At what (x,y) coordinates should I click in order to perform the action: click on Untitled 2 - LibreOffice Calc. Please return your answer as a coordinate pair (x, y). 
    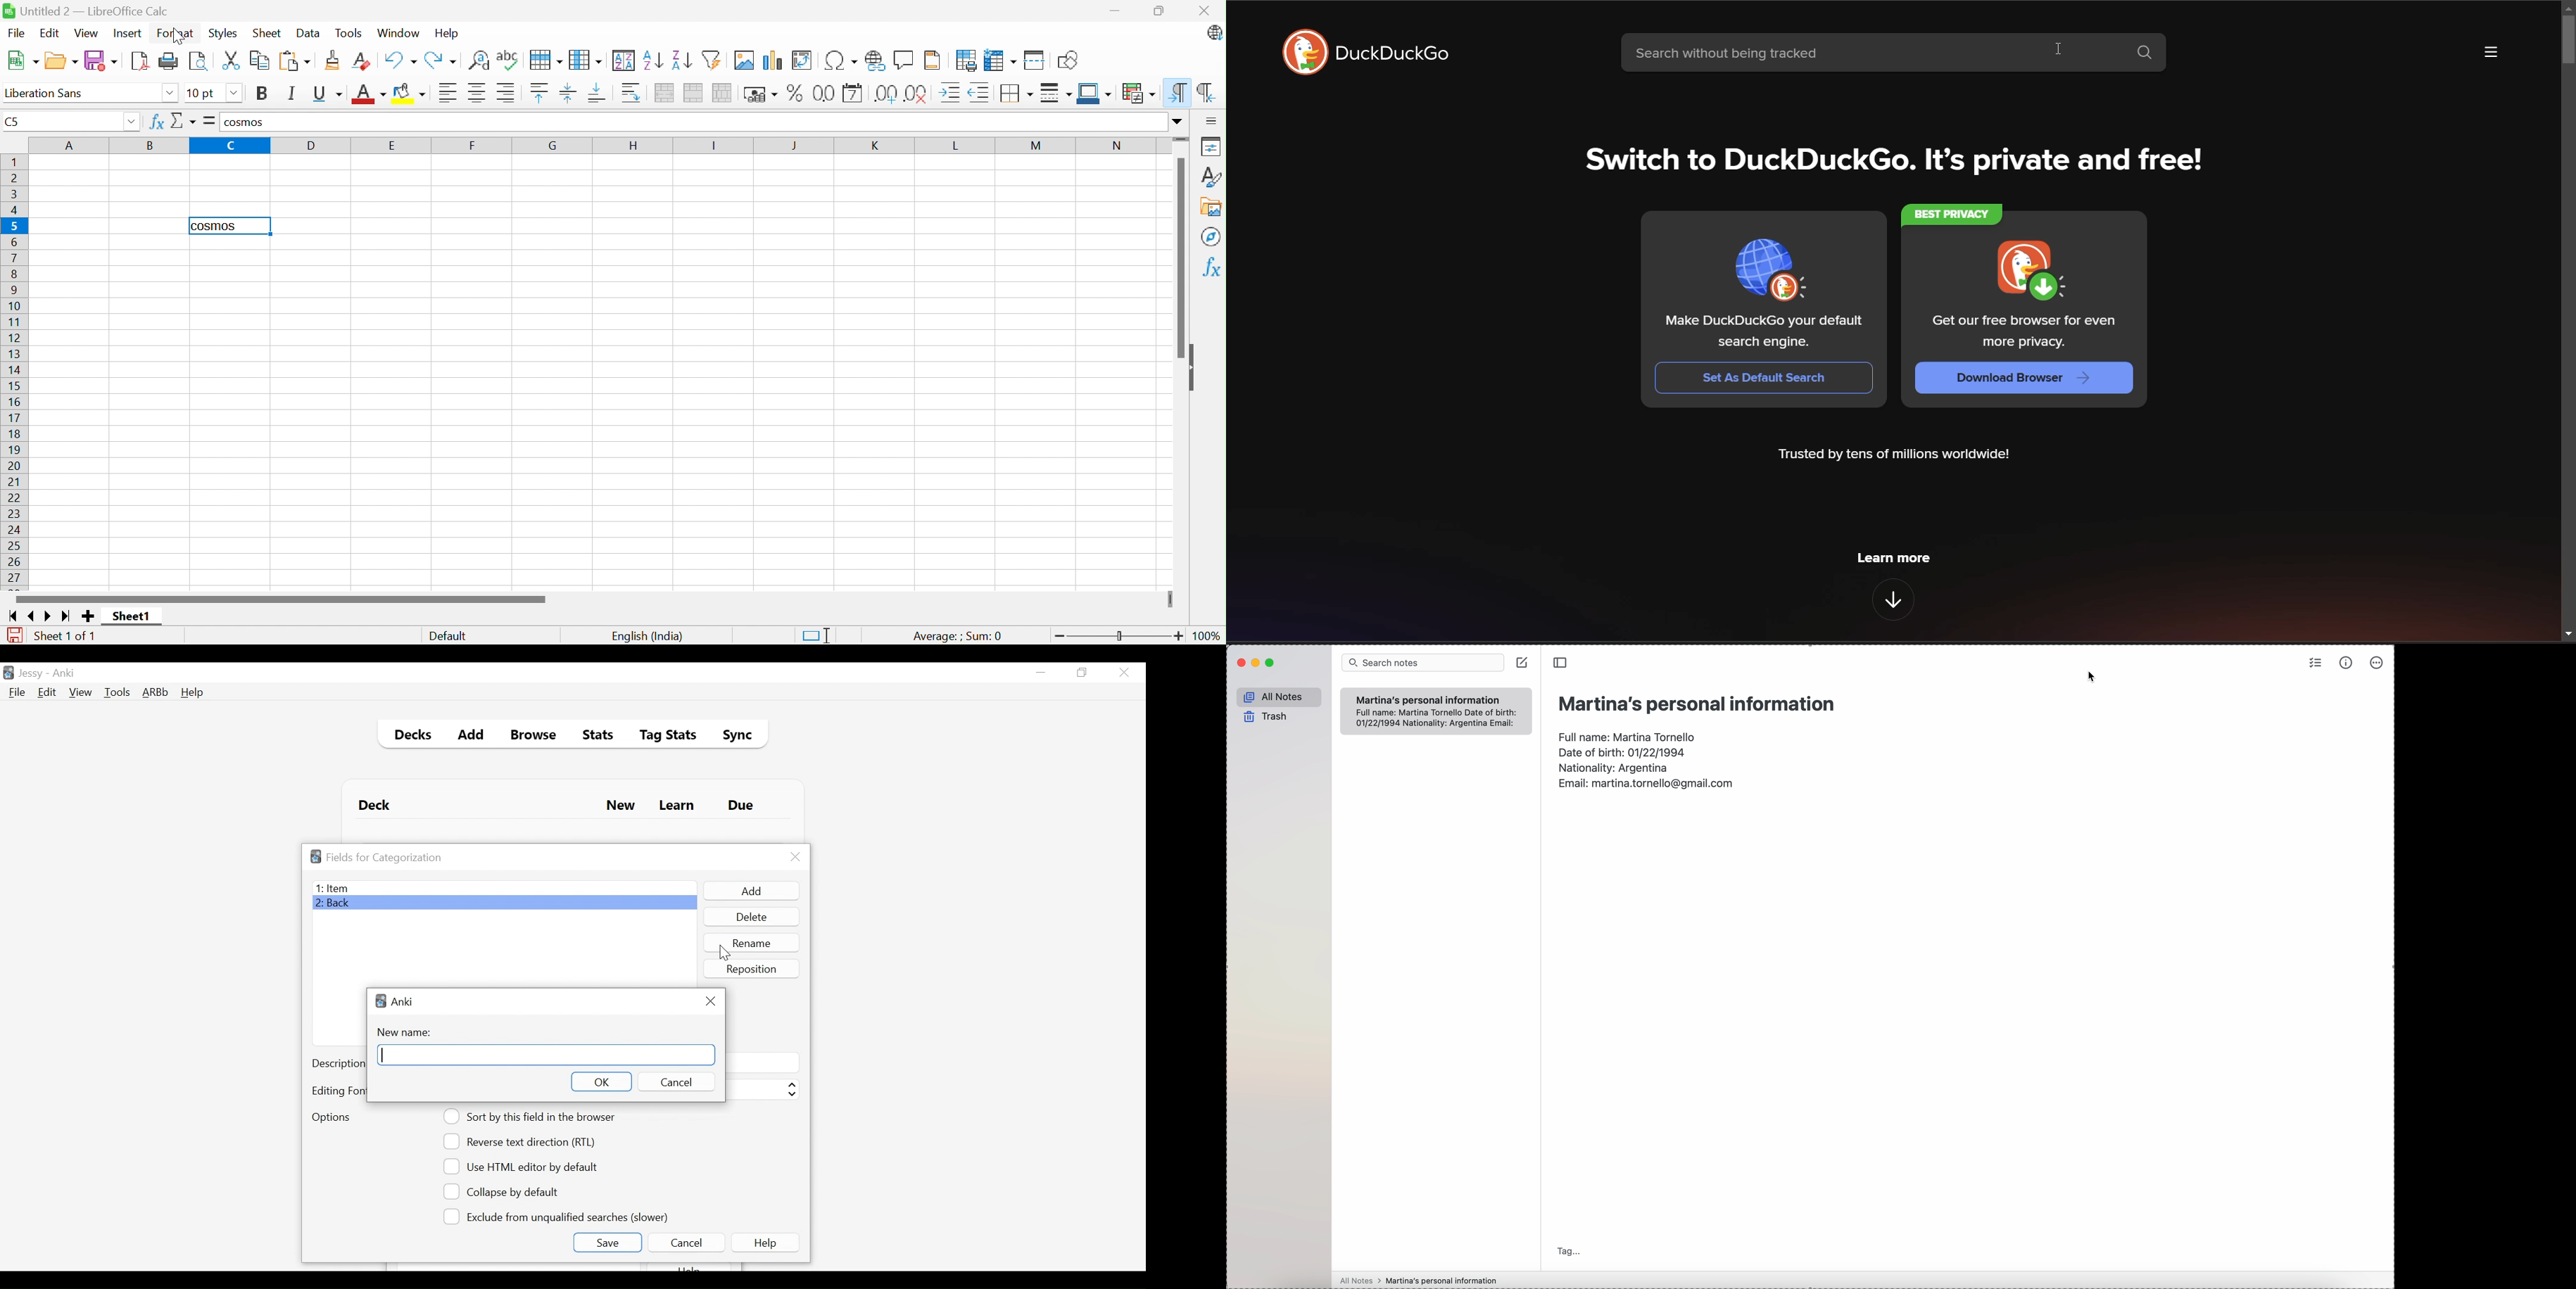
    Looking at the image, I should click on (87, 12).